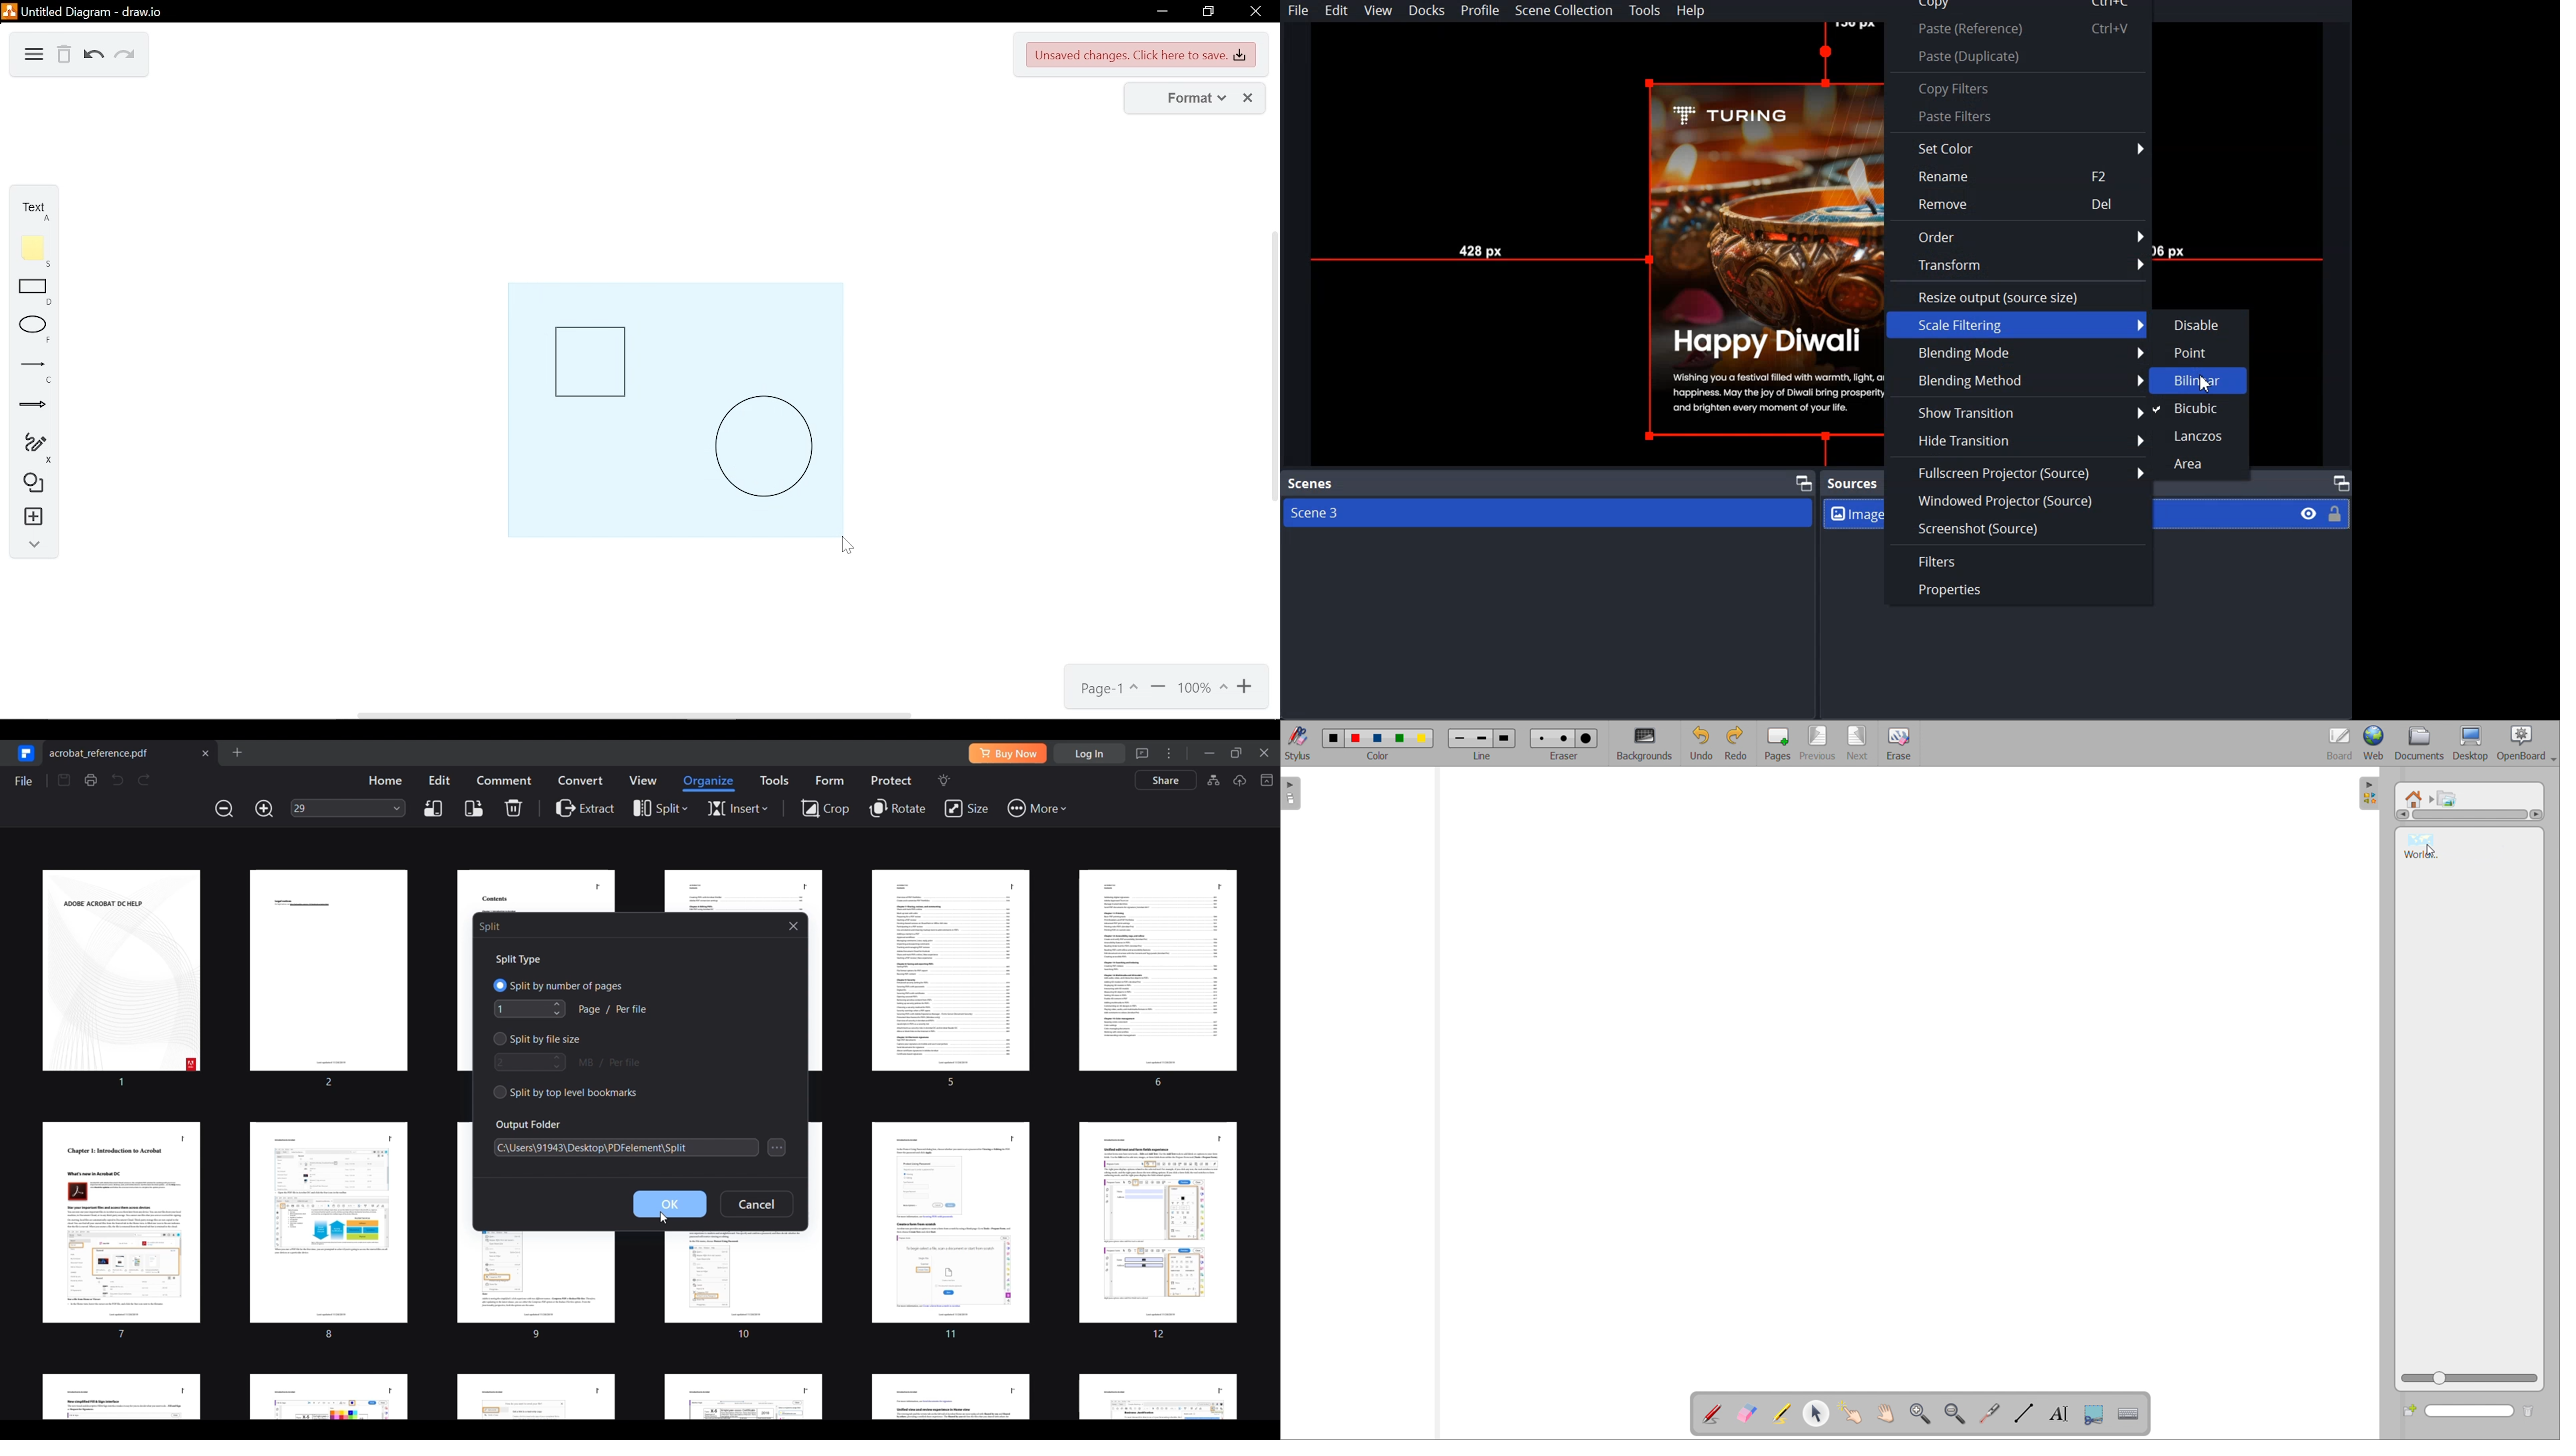  Describe the element at coordinates (1645, 11) in the screenshot. I see `Tools` at that location.